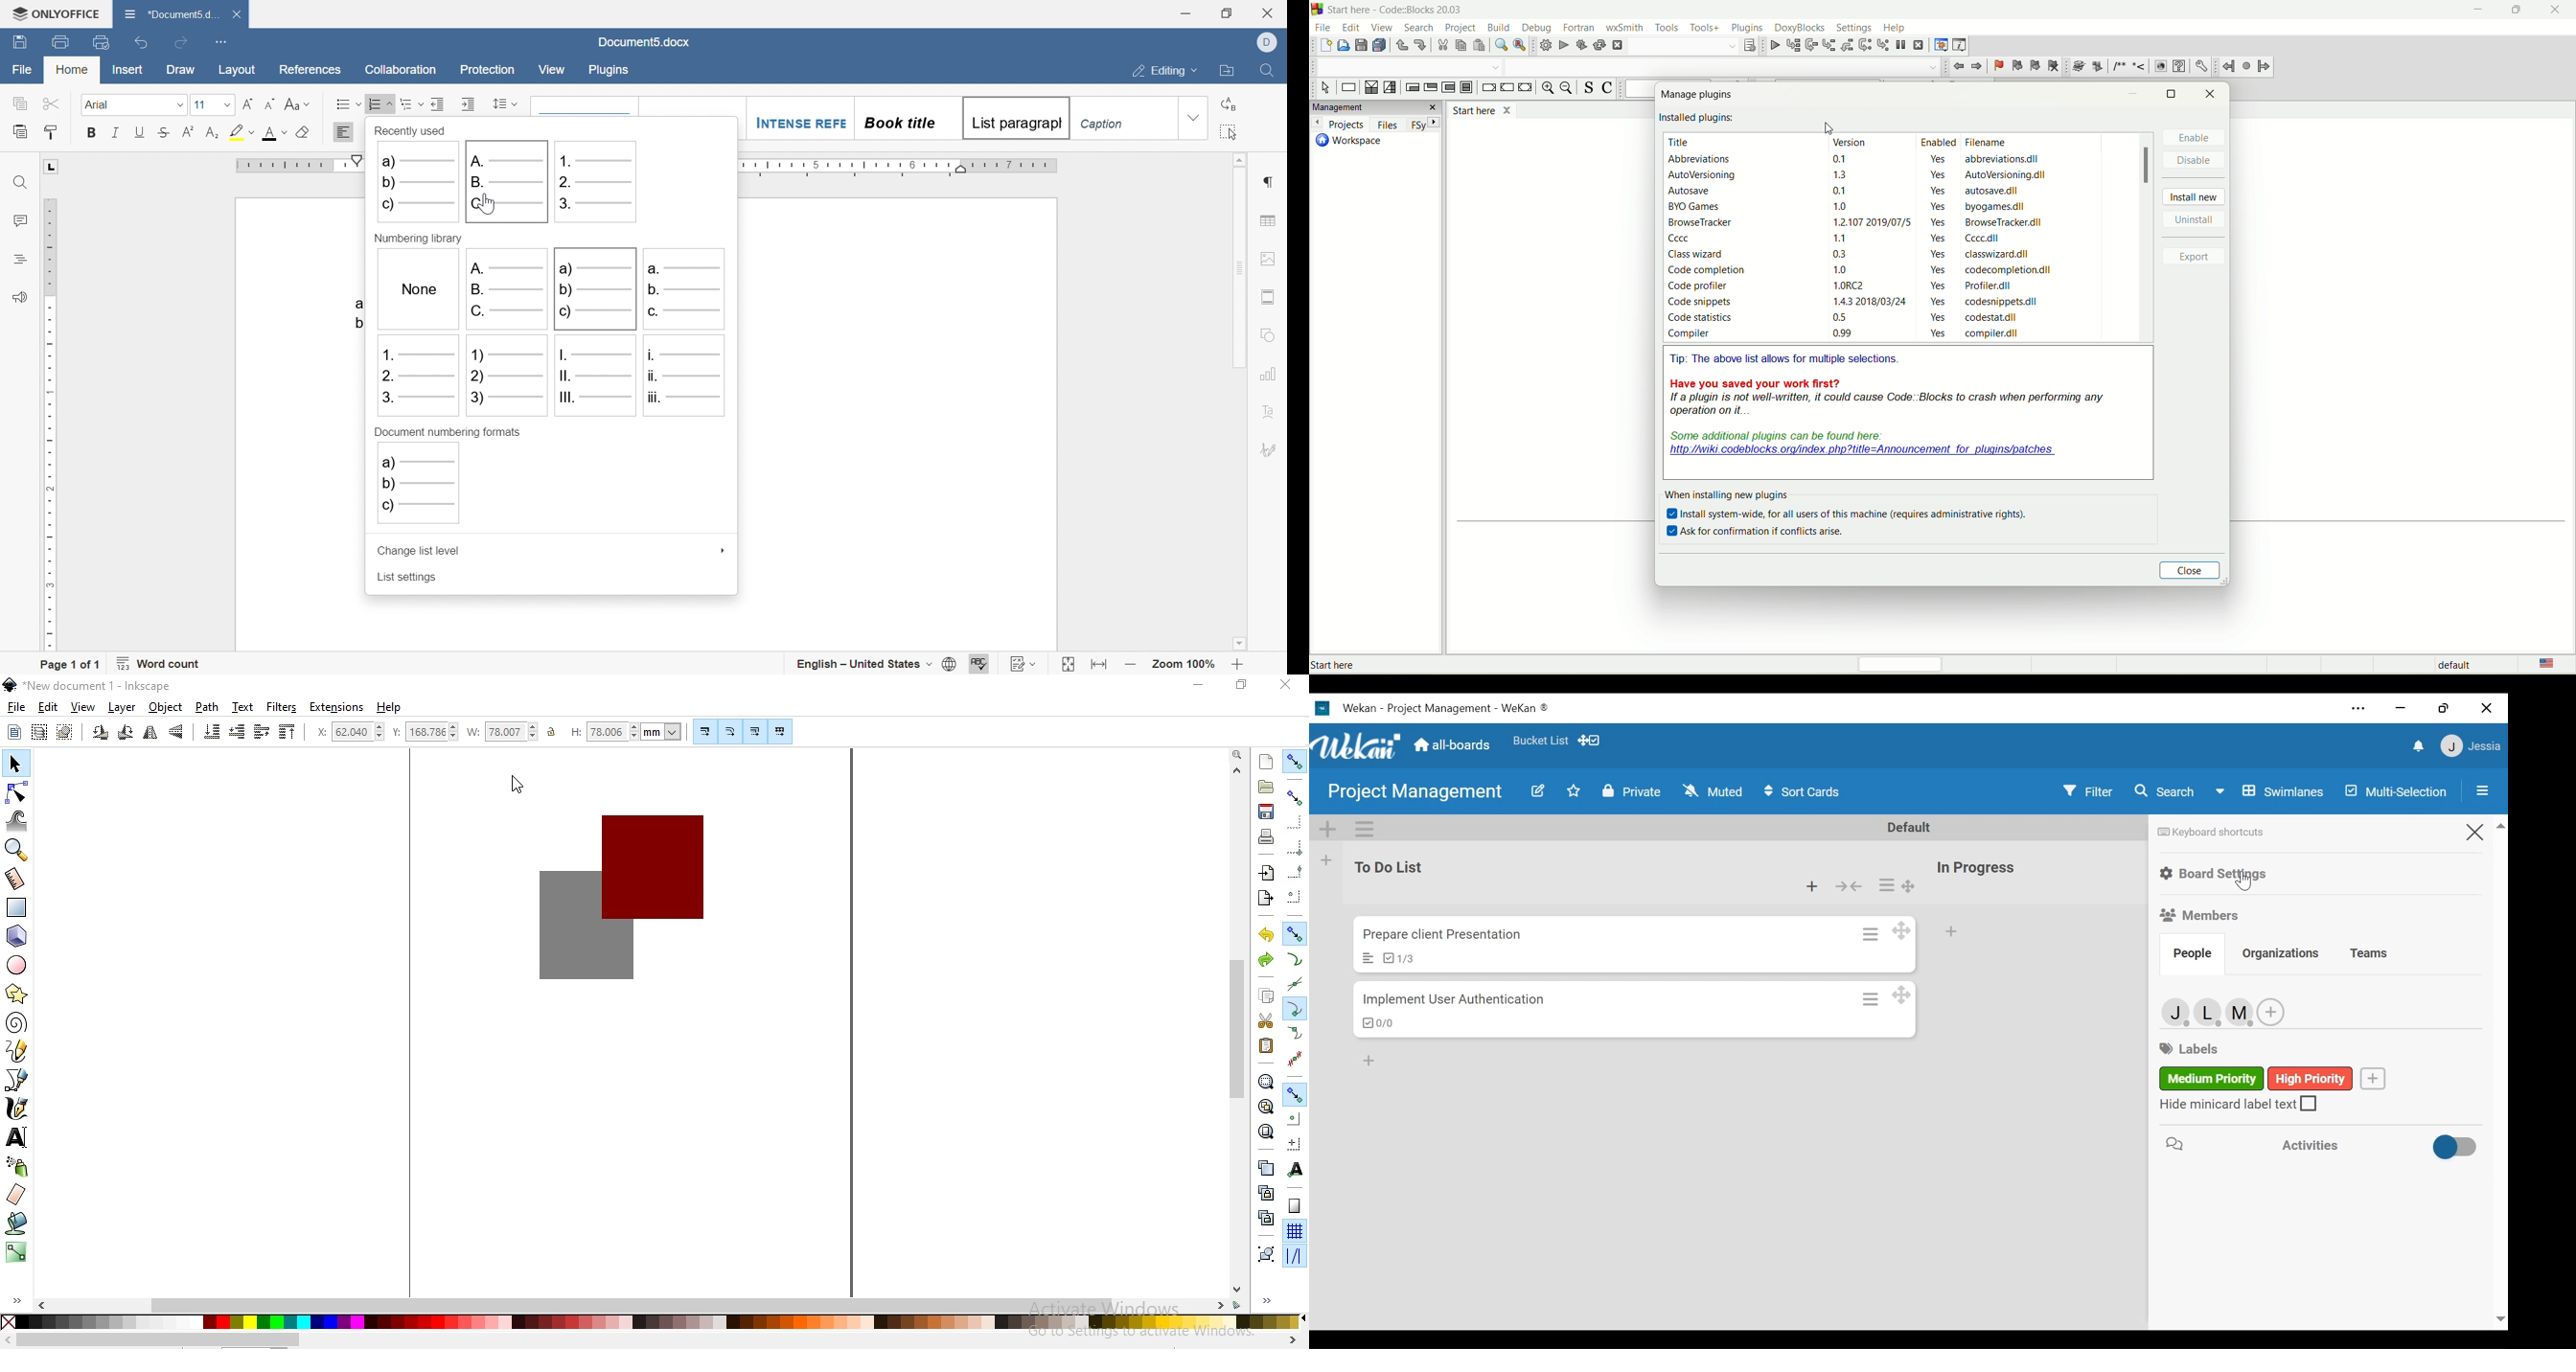  What do you see at coordinates (1102, 665) in the screenshot?
I see `fit to width` at bounding box center [1102, 665].